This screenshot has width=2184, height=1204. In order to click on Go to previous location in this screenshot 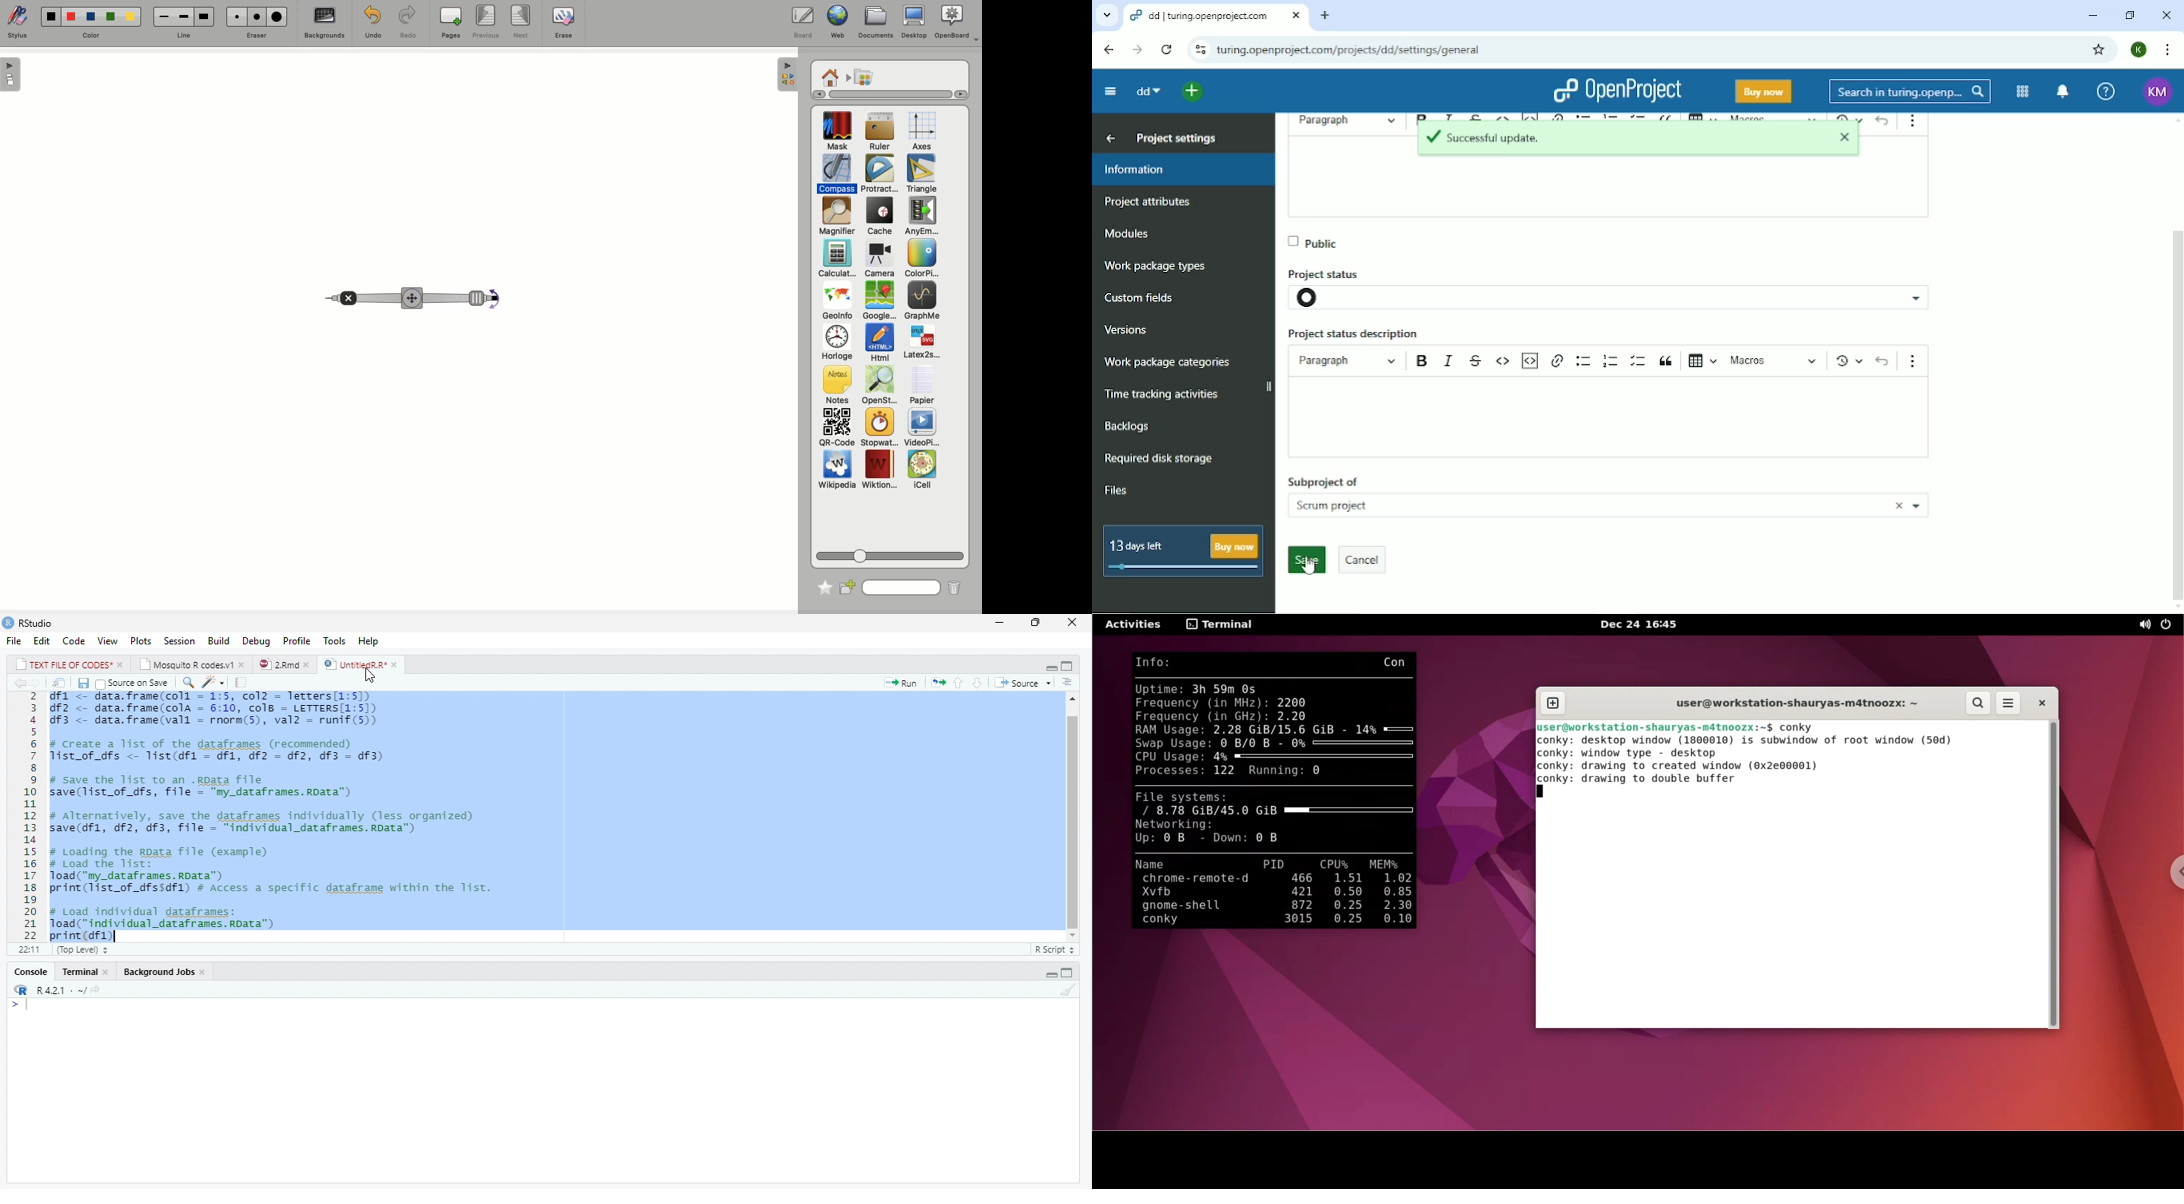, I will do `click(18, 683)`.